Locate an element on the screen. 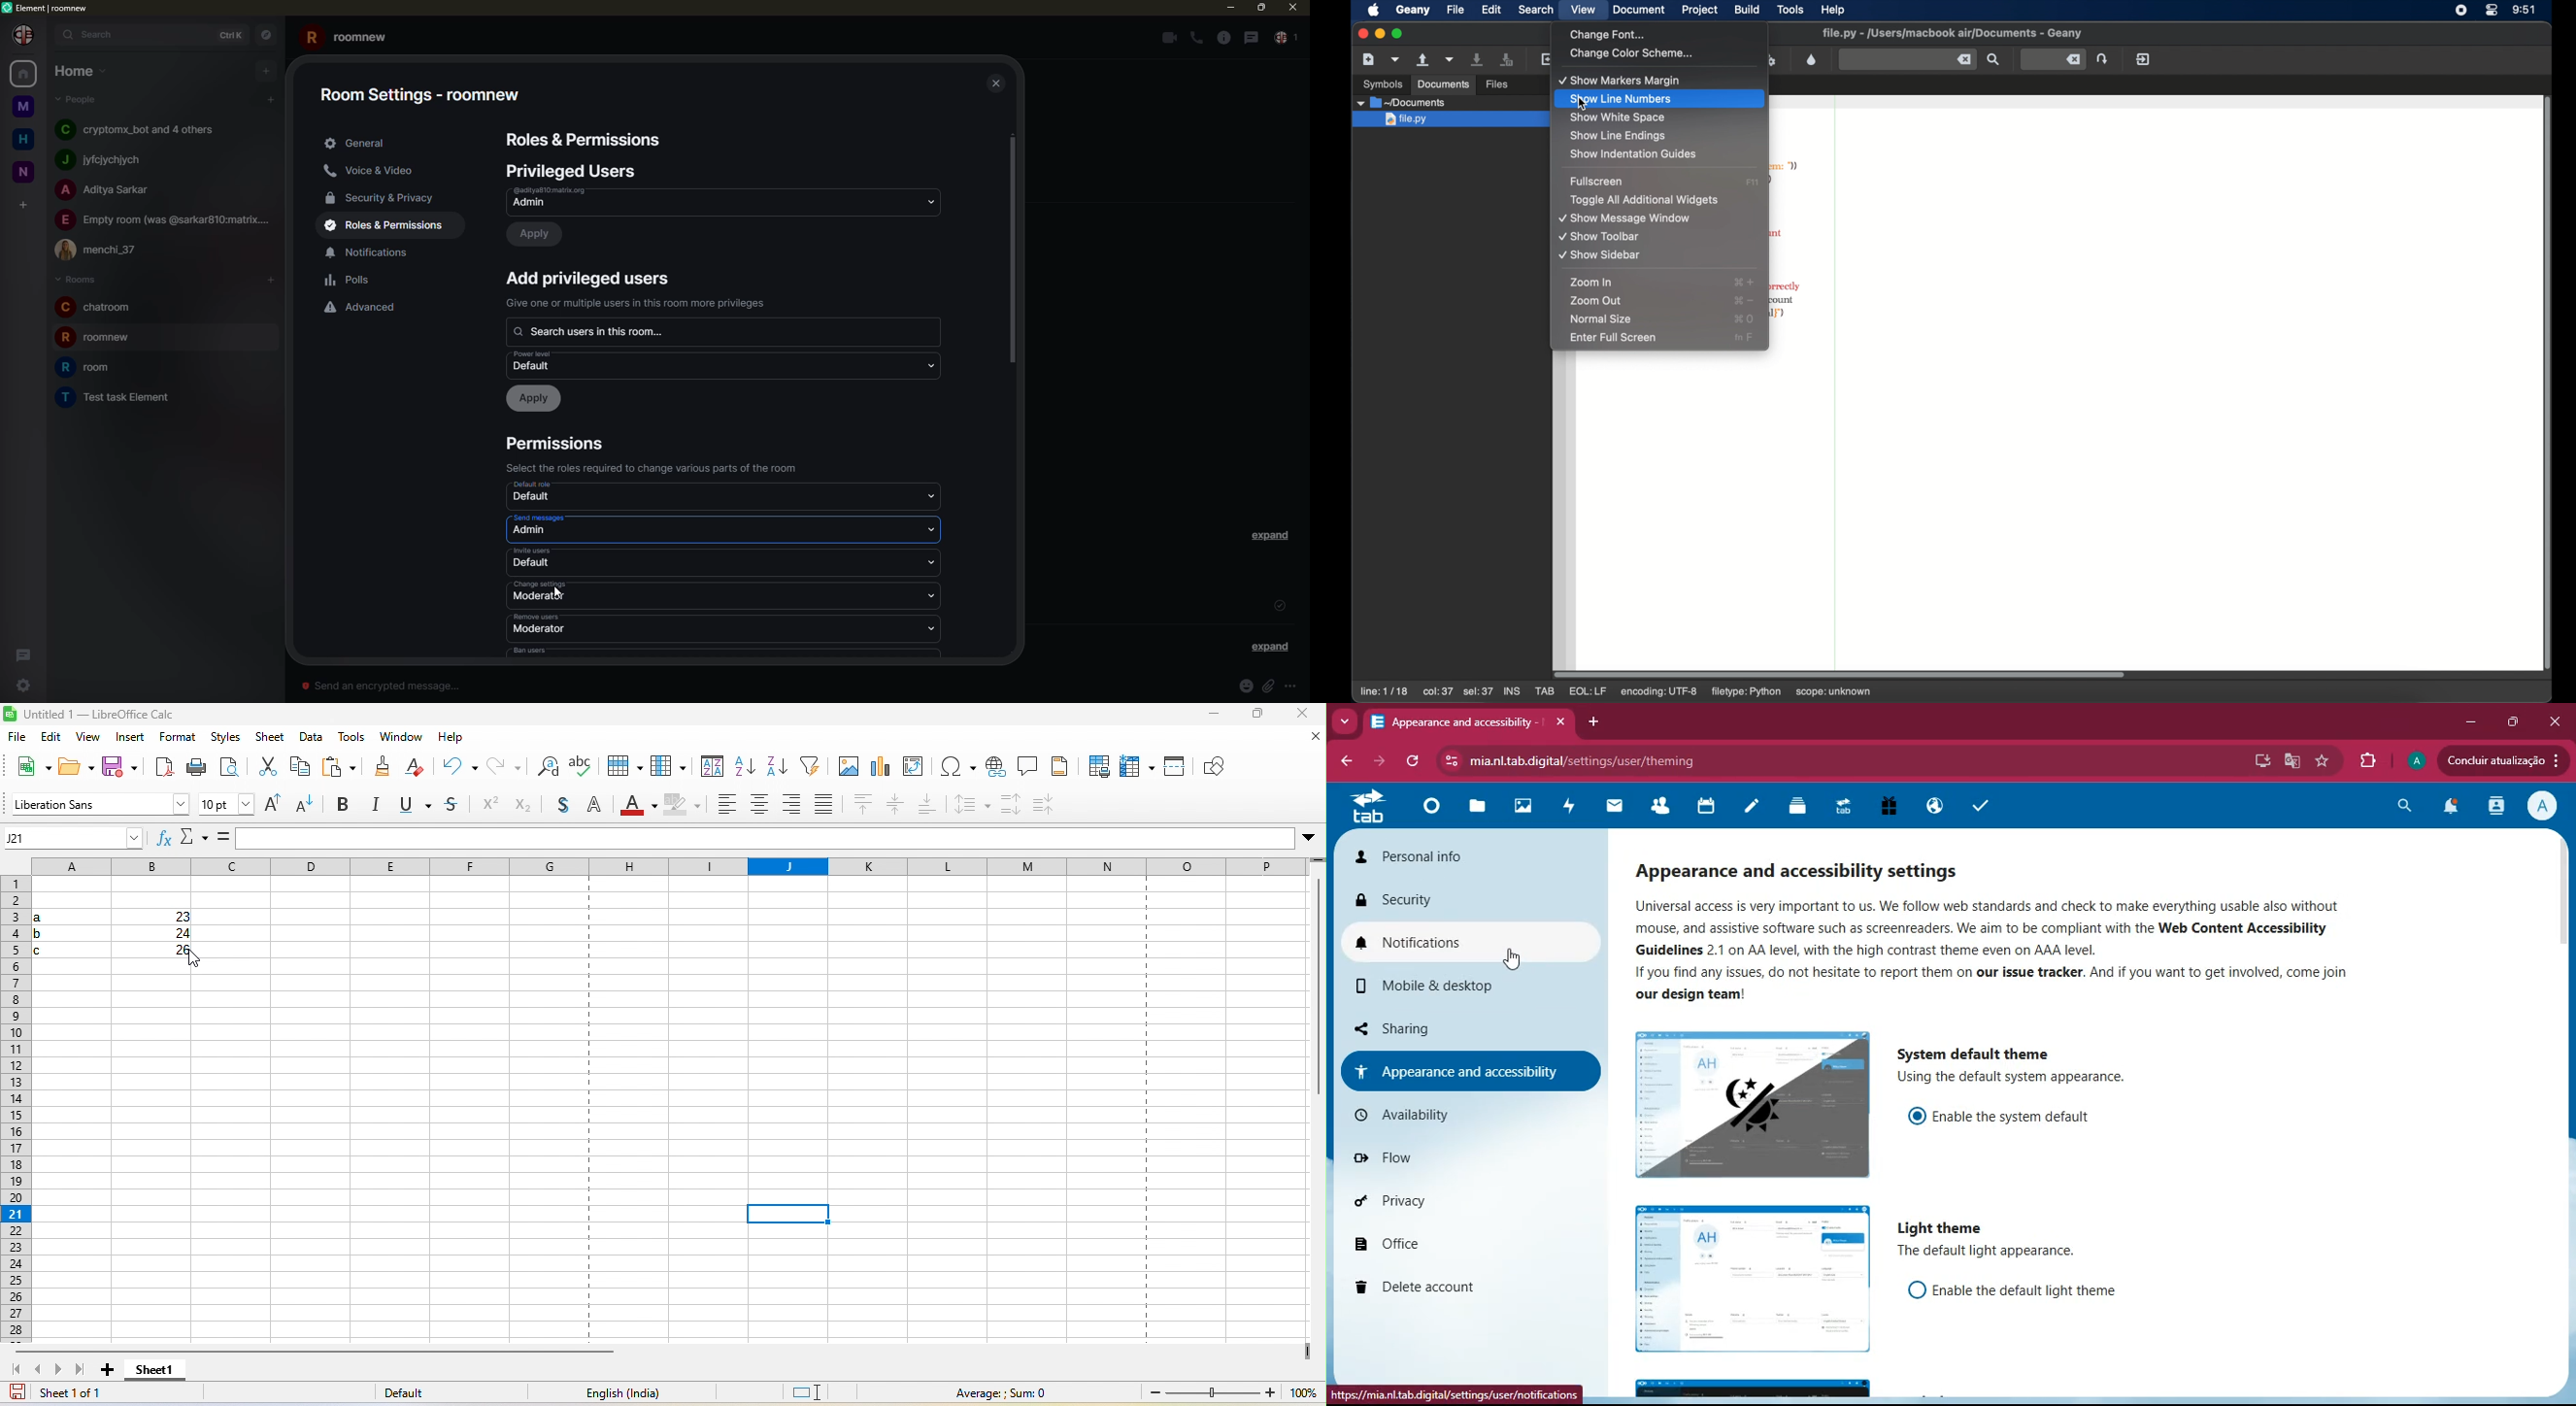  send message is located at coordinates (384, 685).